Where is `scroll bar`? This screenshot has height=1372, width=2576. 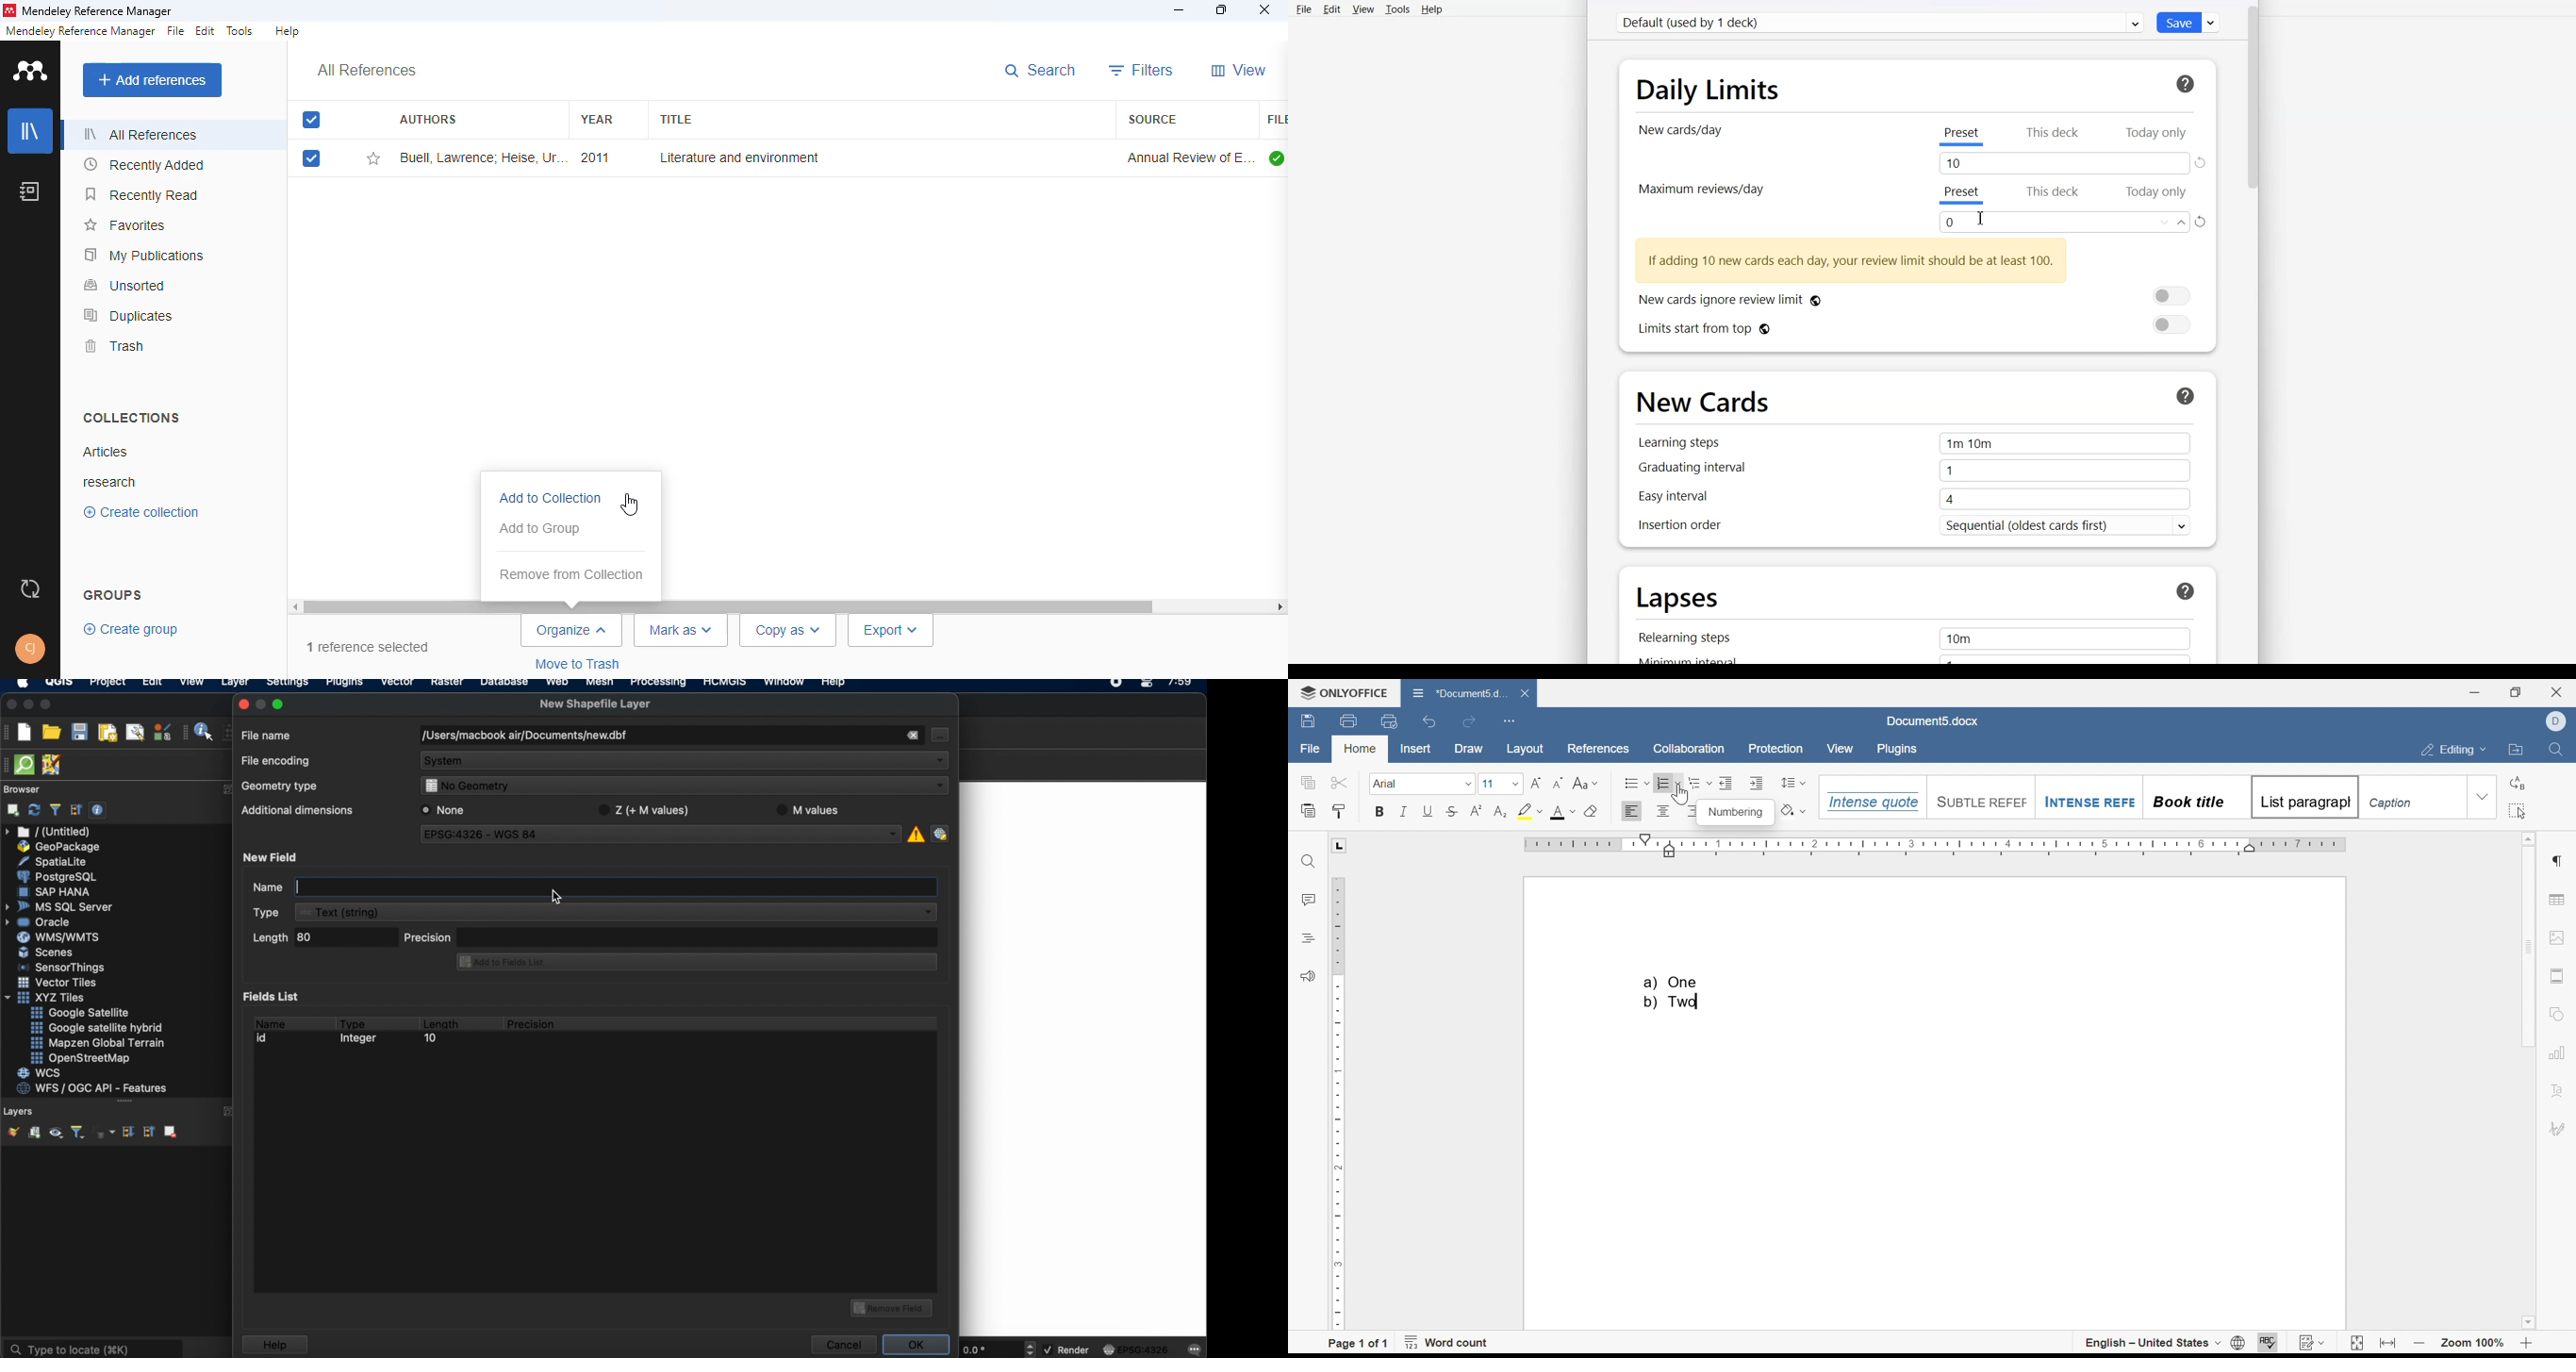
scroll bar is located at coordinates (2526, 939).